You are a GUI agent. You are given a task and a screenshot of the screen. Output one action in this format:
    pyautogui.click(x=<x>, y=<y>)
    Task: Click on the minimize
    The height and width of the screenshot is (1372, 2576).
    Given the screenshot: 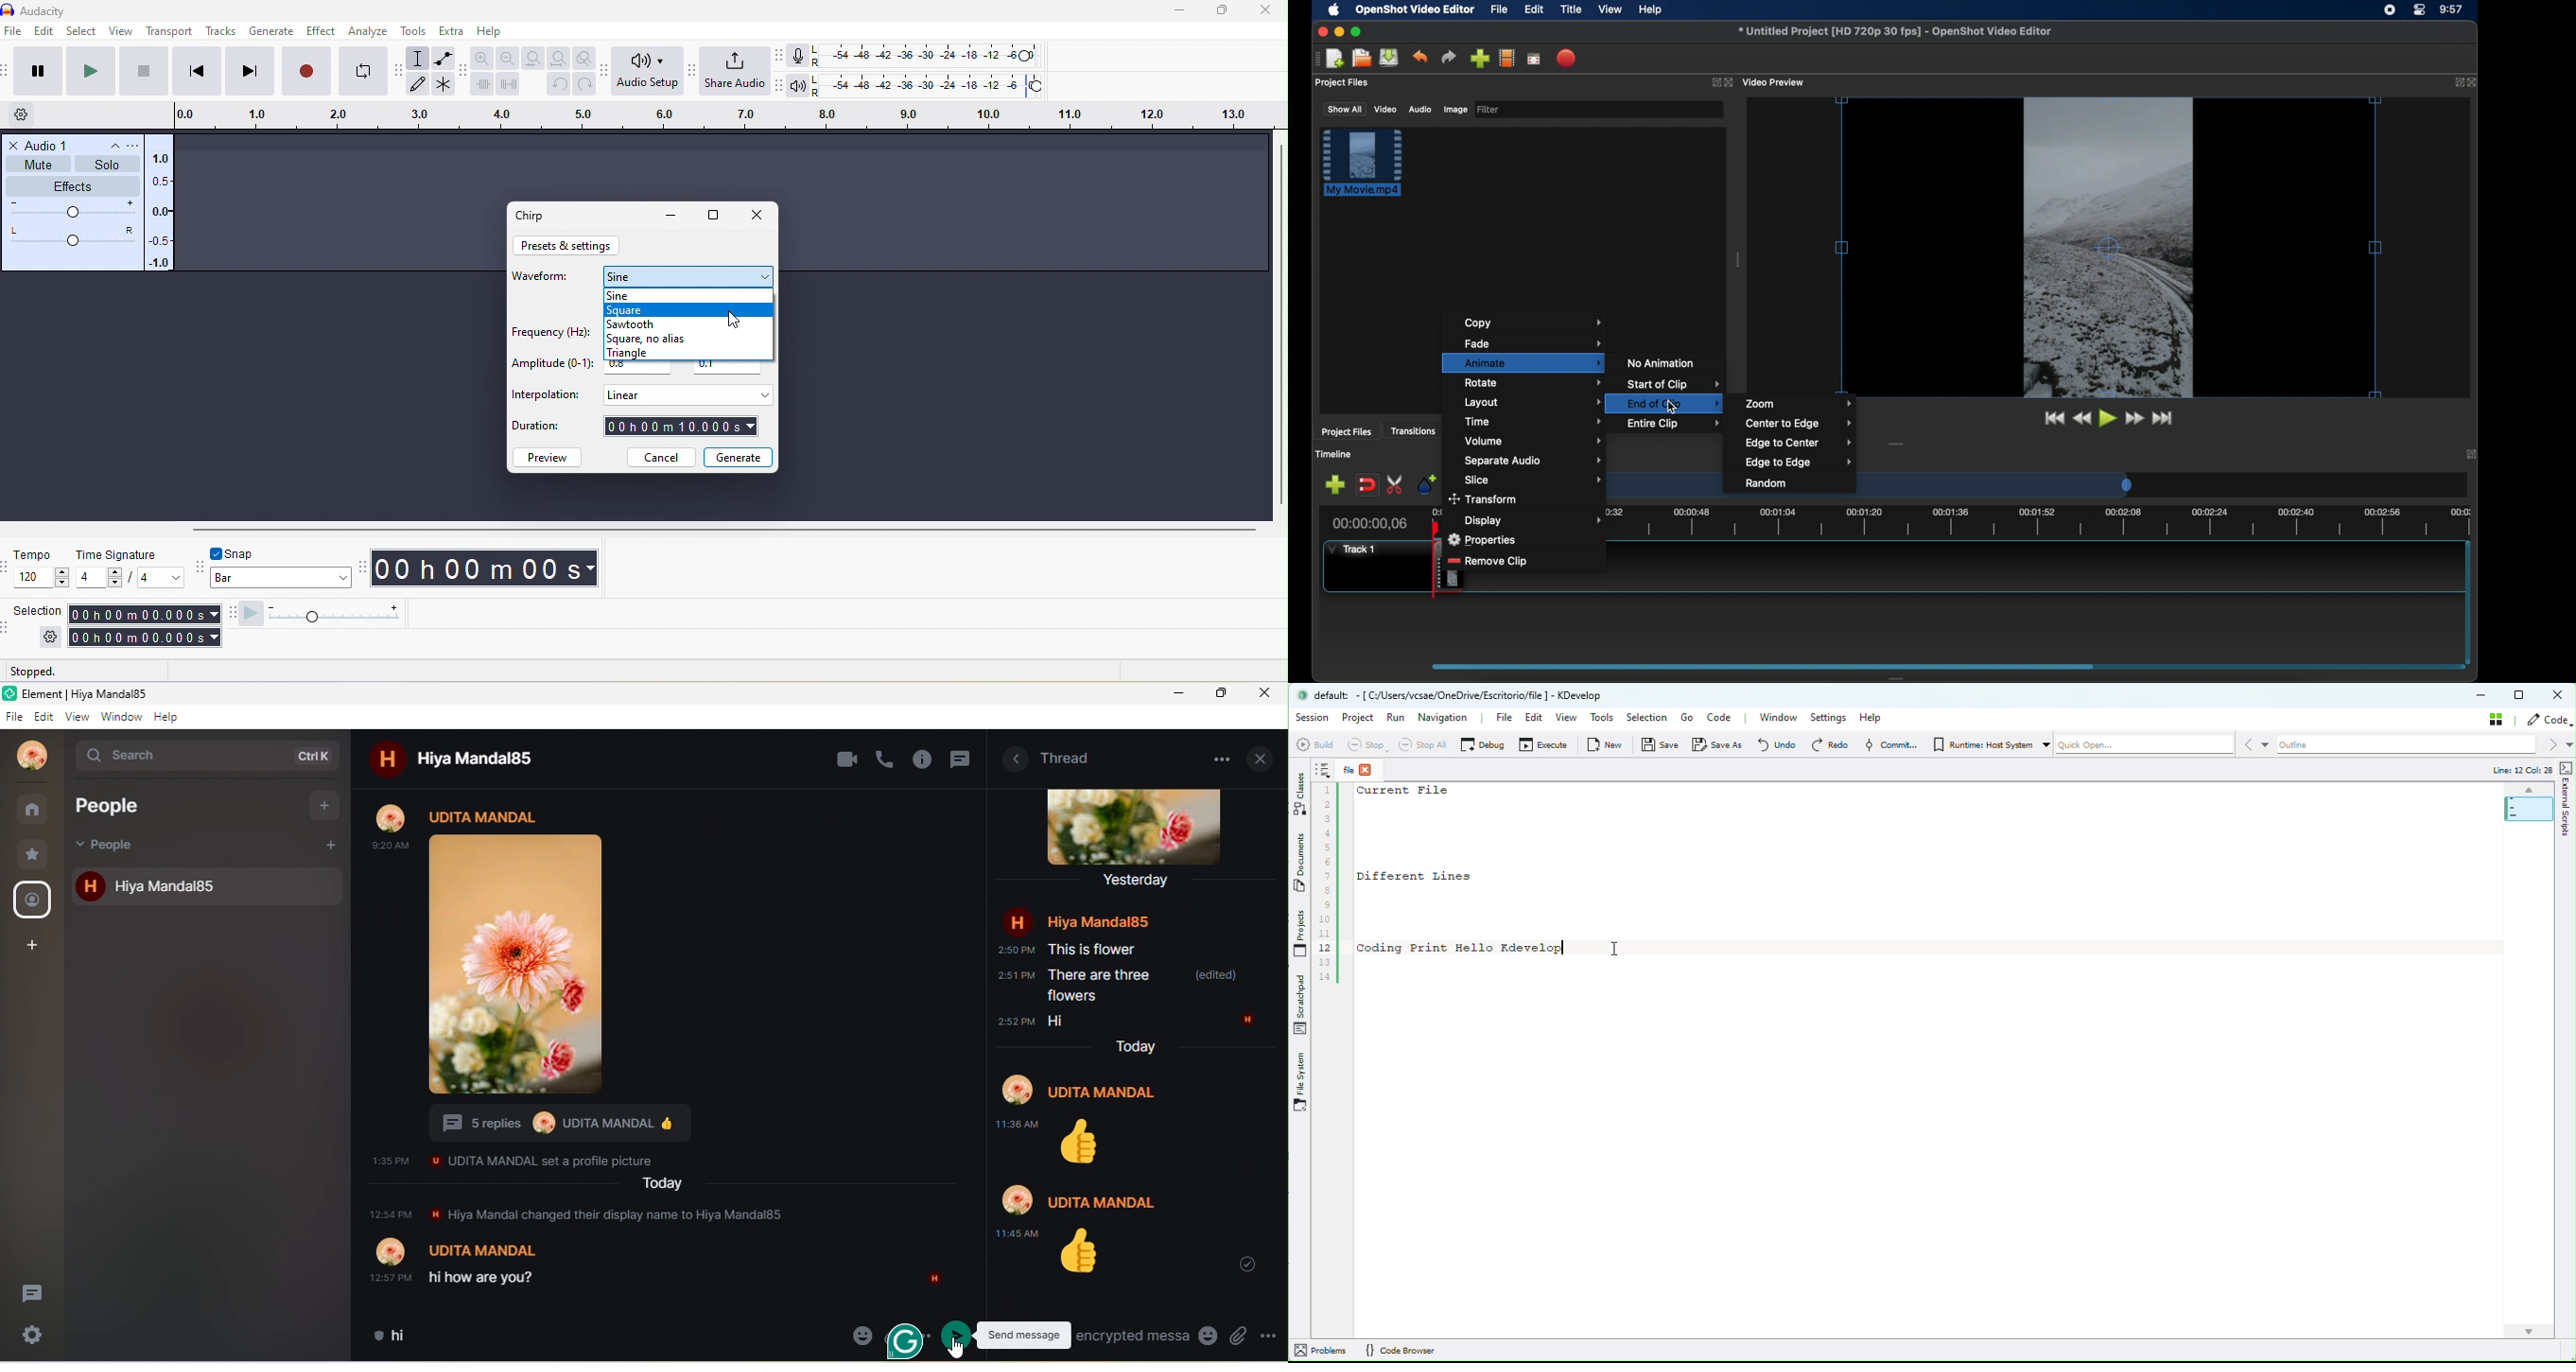 What is the action you would take?
    pyautogui.click(x=1339, y=32)
    